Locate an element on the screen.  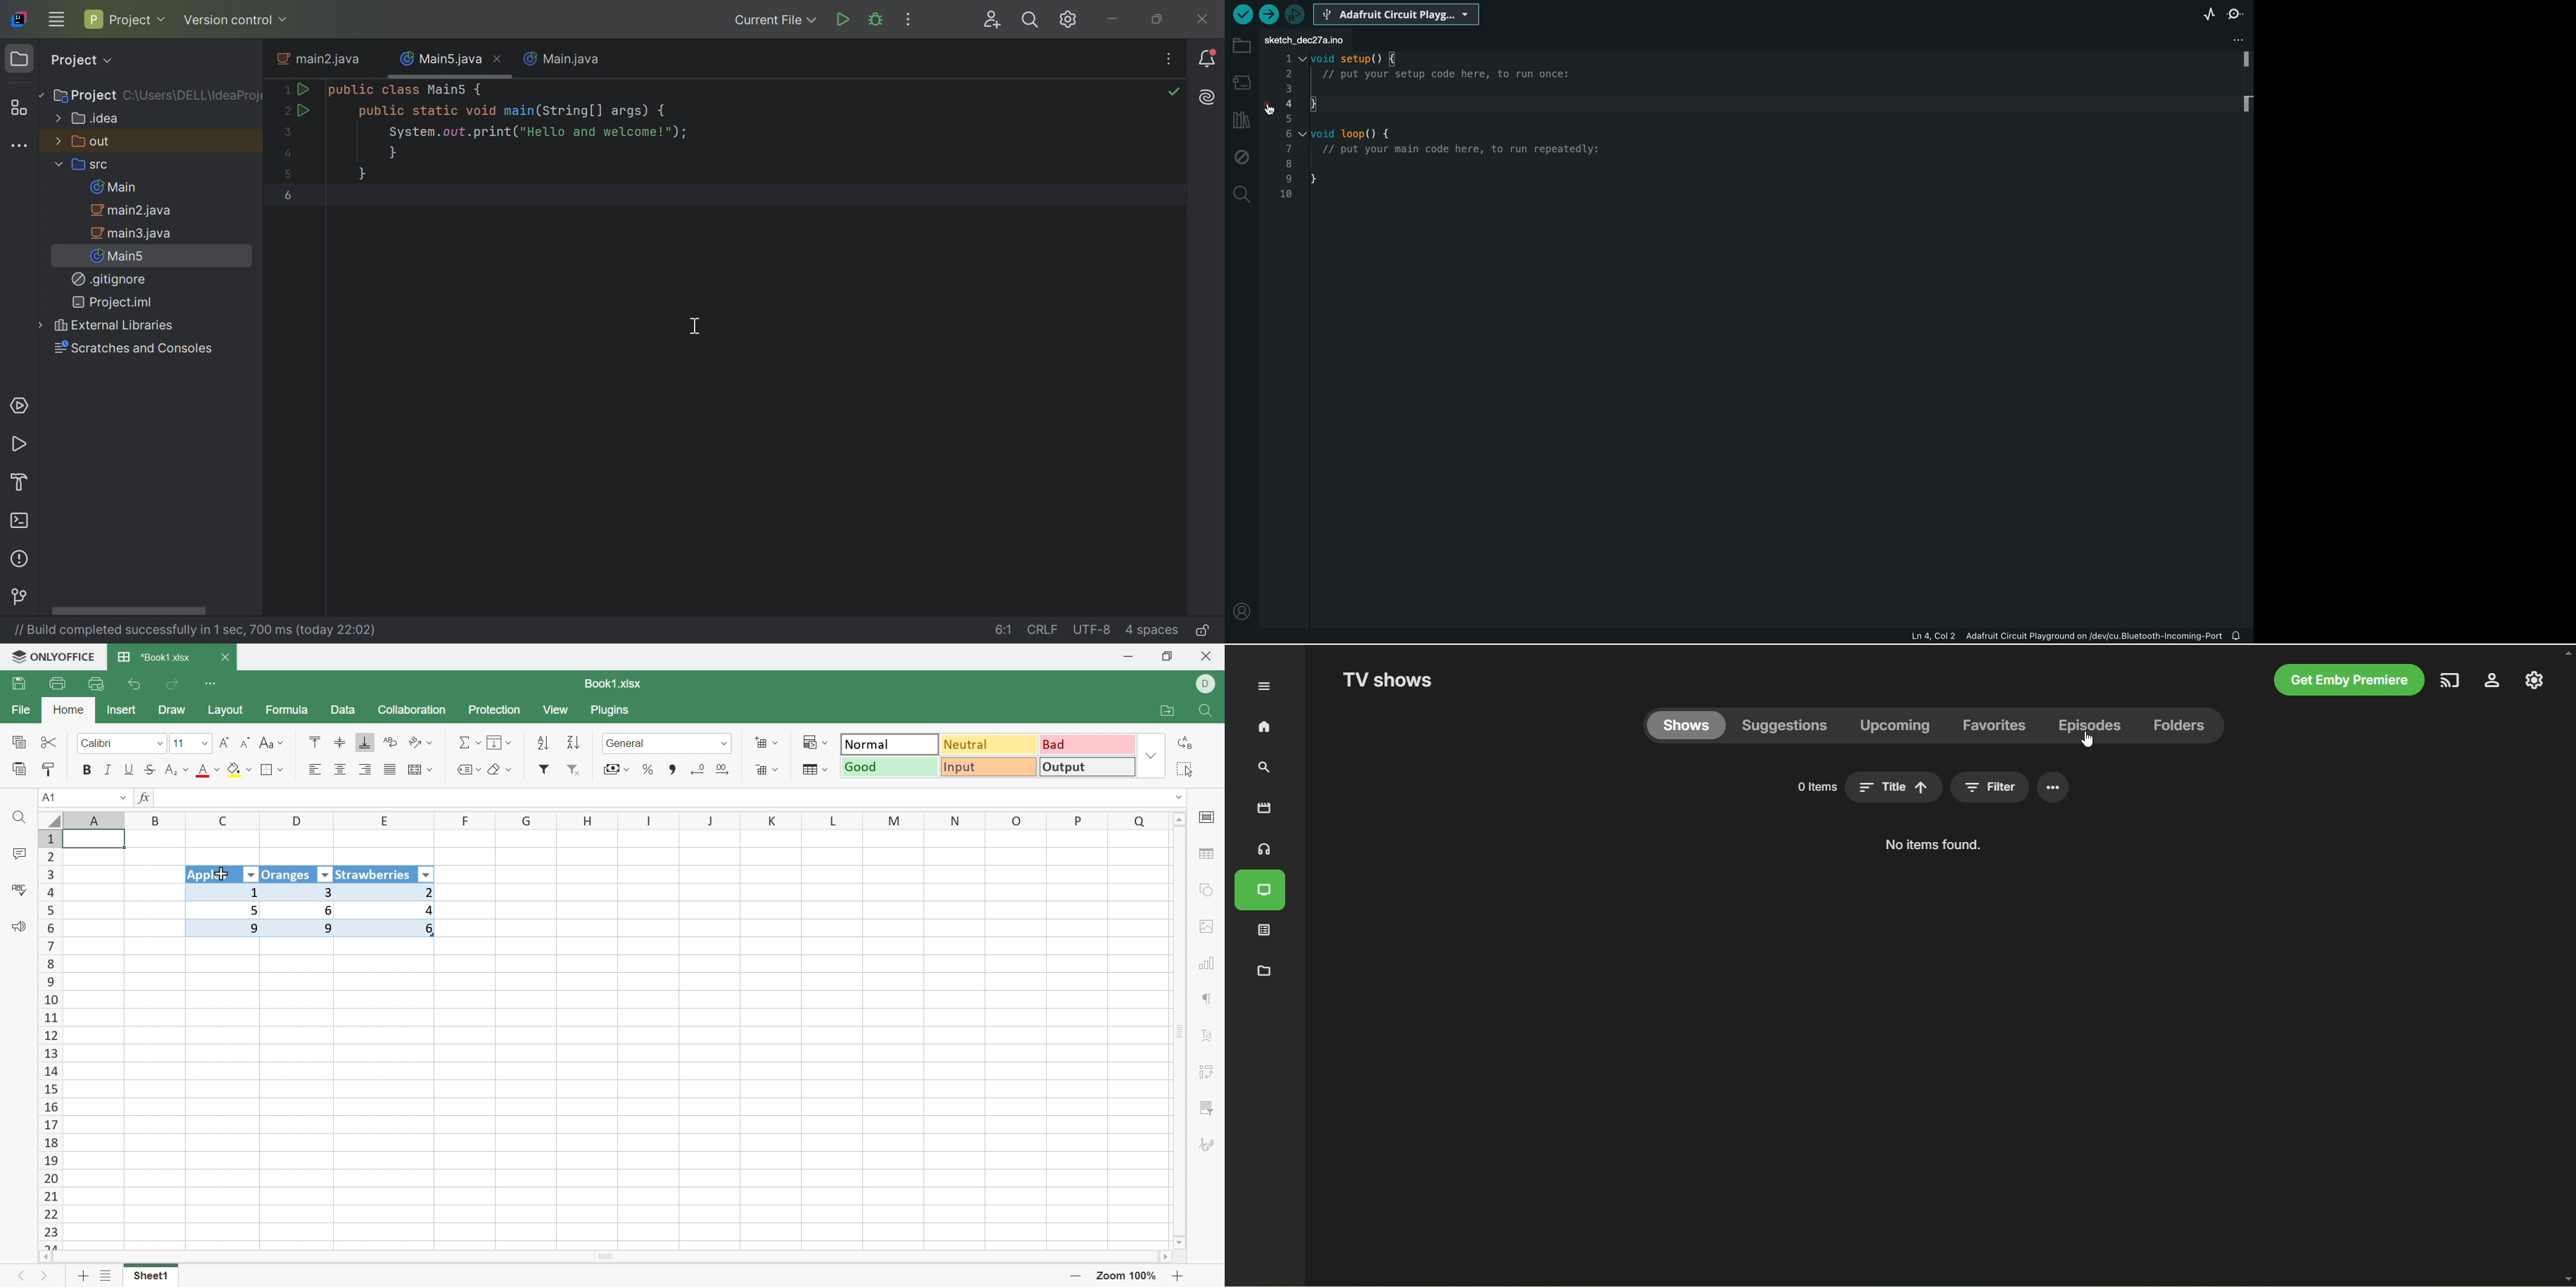
Decrease decimals is located at coordinates (698, 769).